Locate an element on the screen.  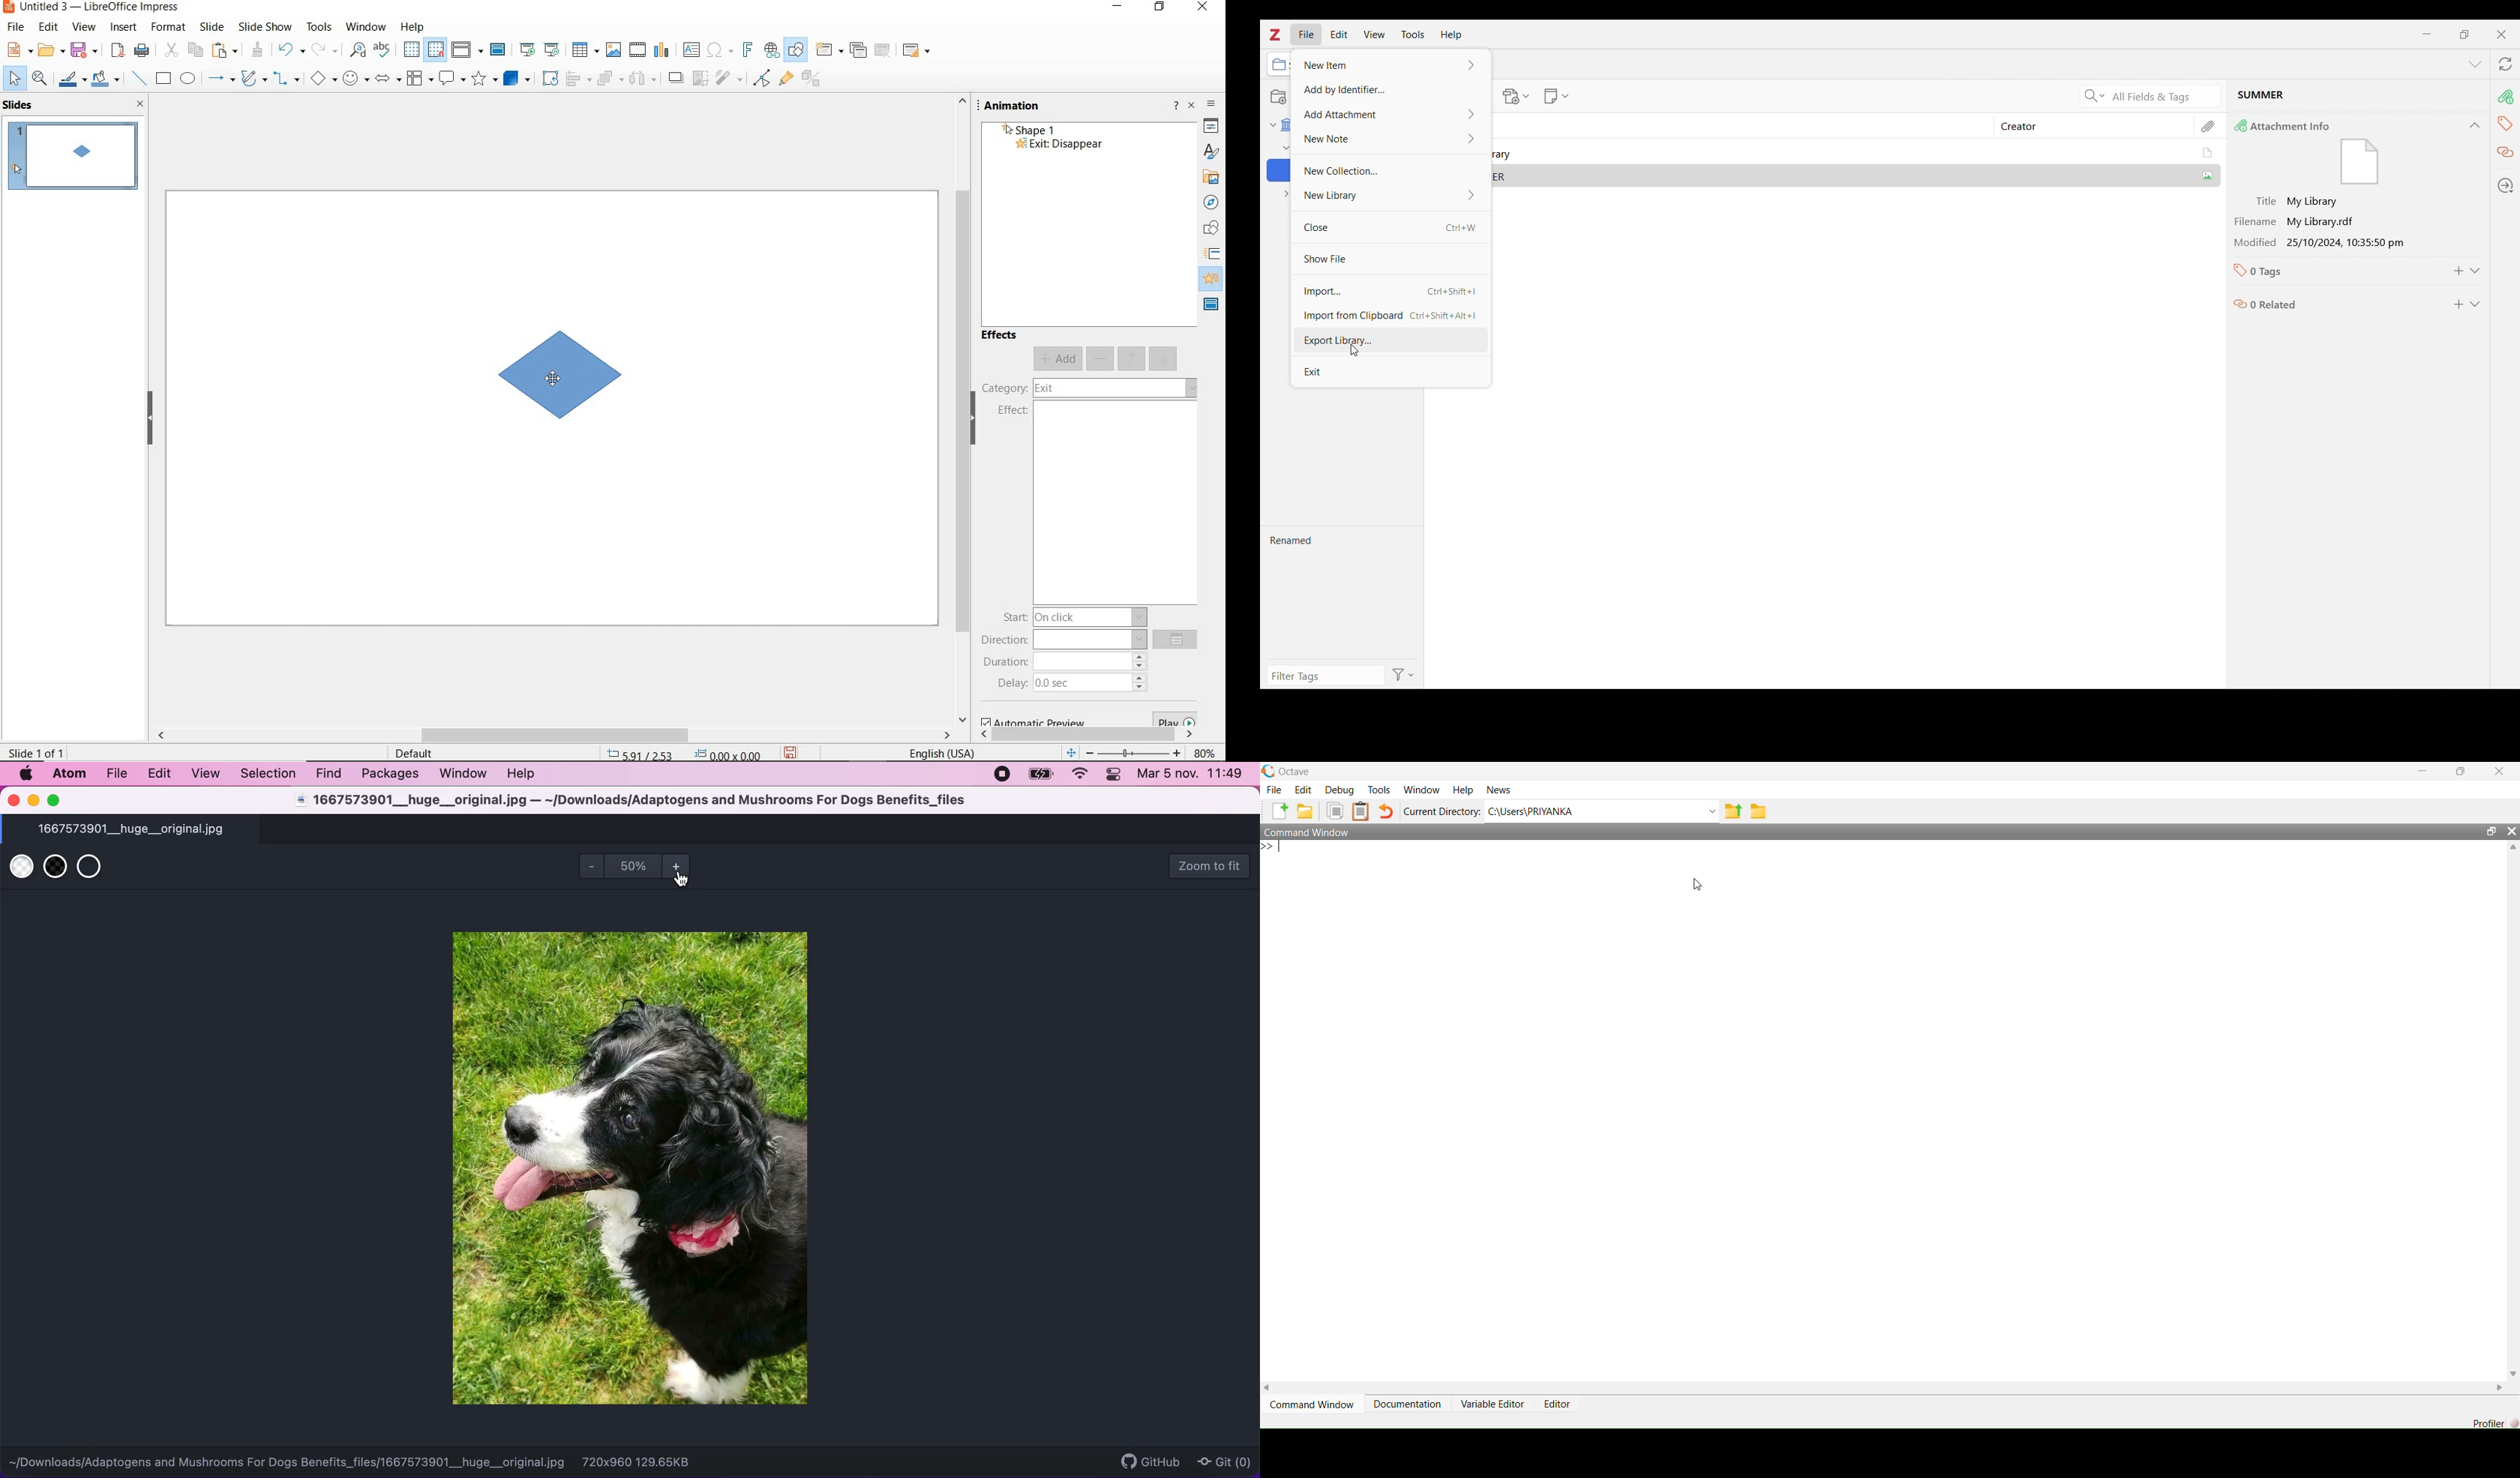
new slide is located at coordinates (828, 50).